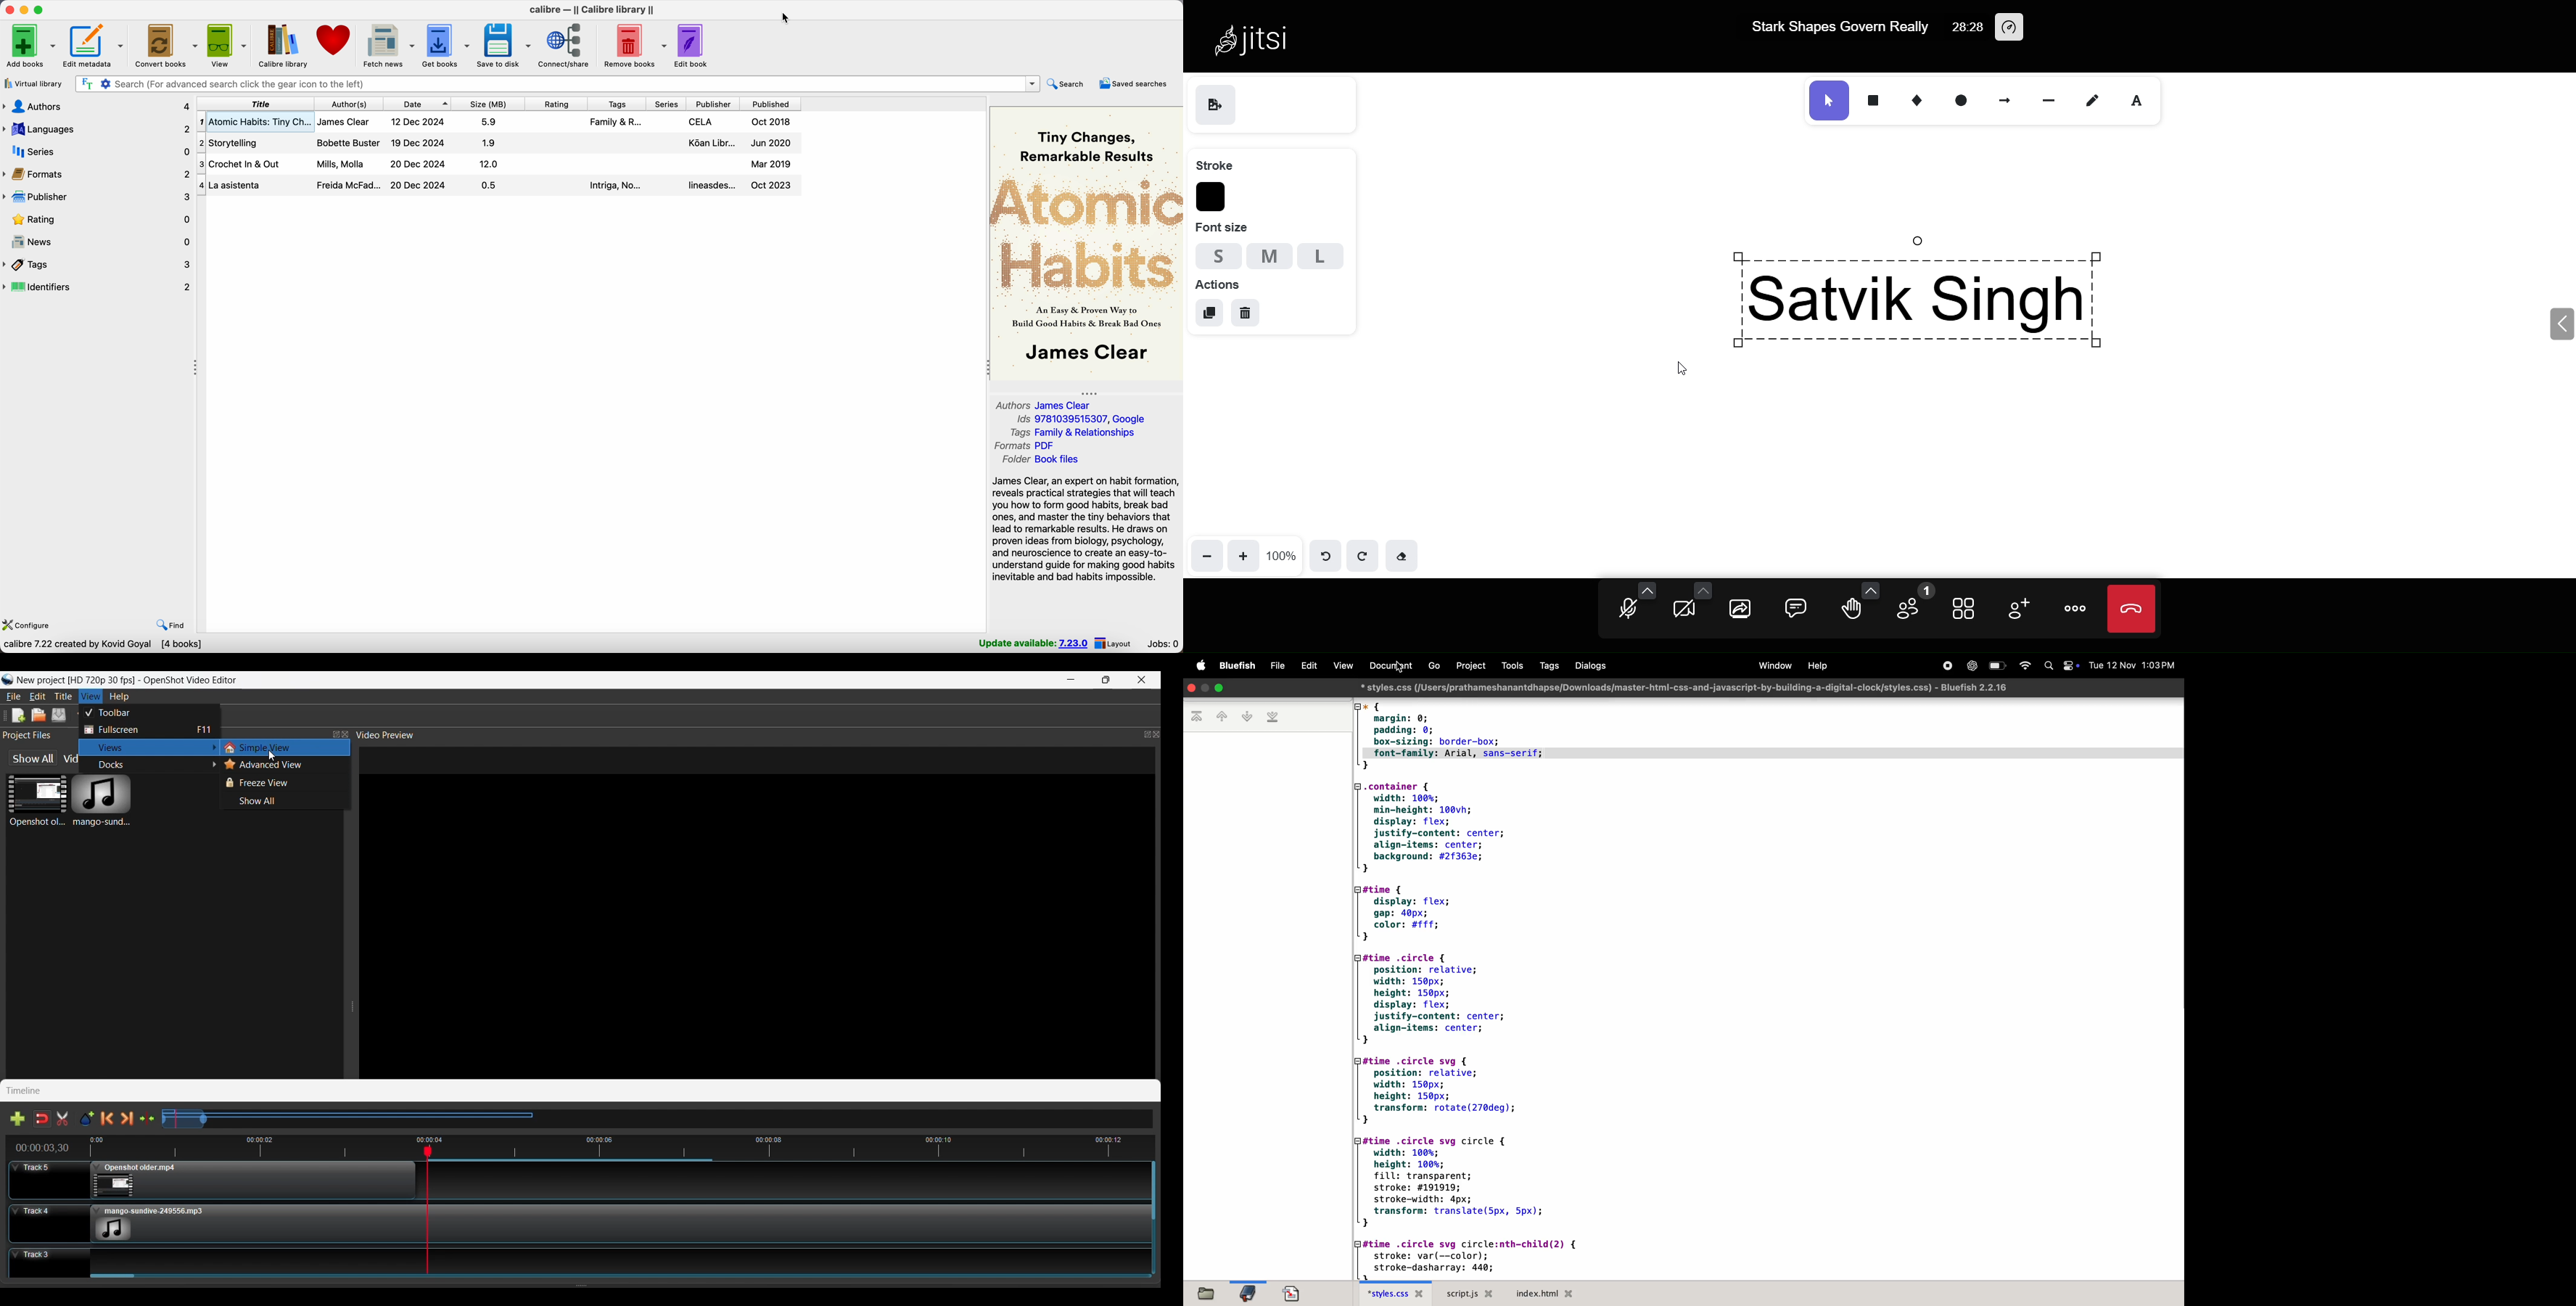 The width and height of the screenshot is (2576, 1316). Describe the element at coordinates (95, 46) in the screenshot. I see `edit metadata` at that location.